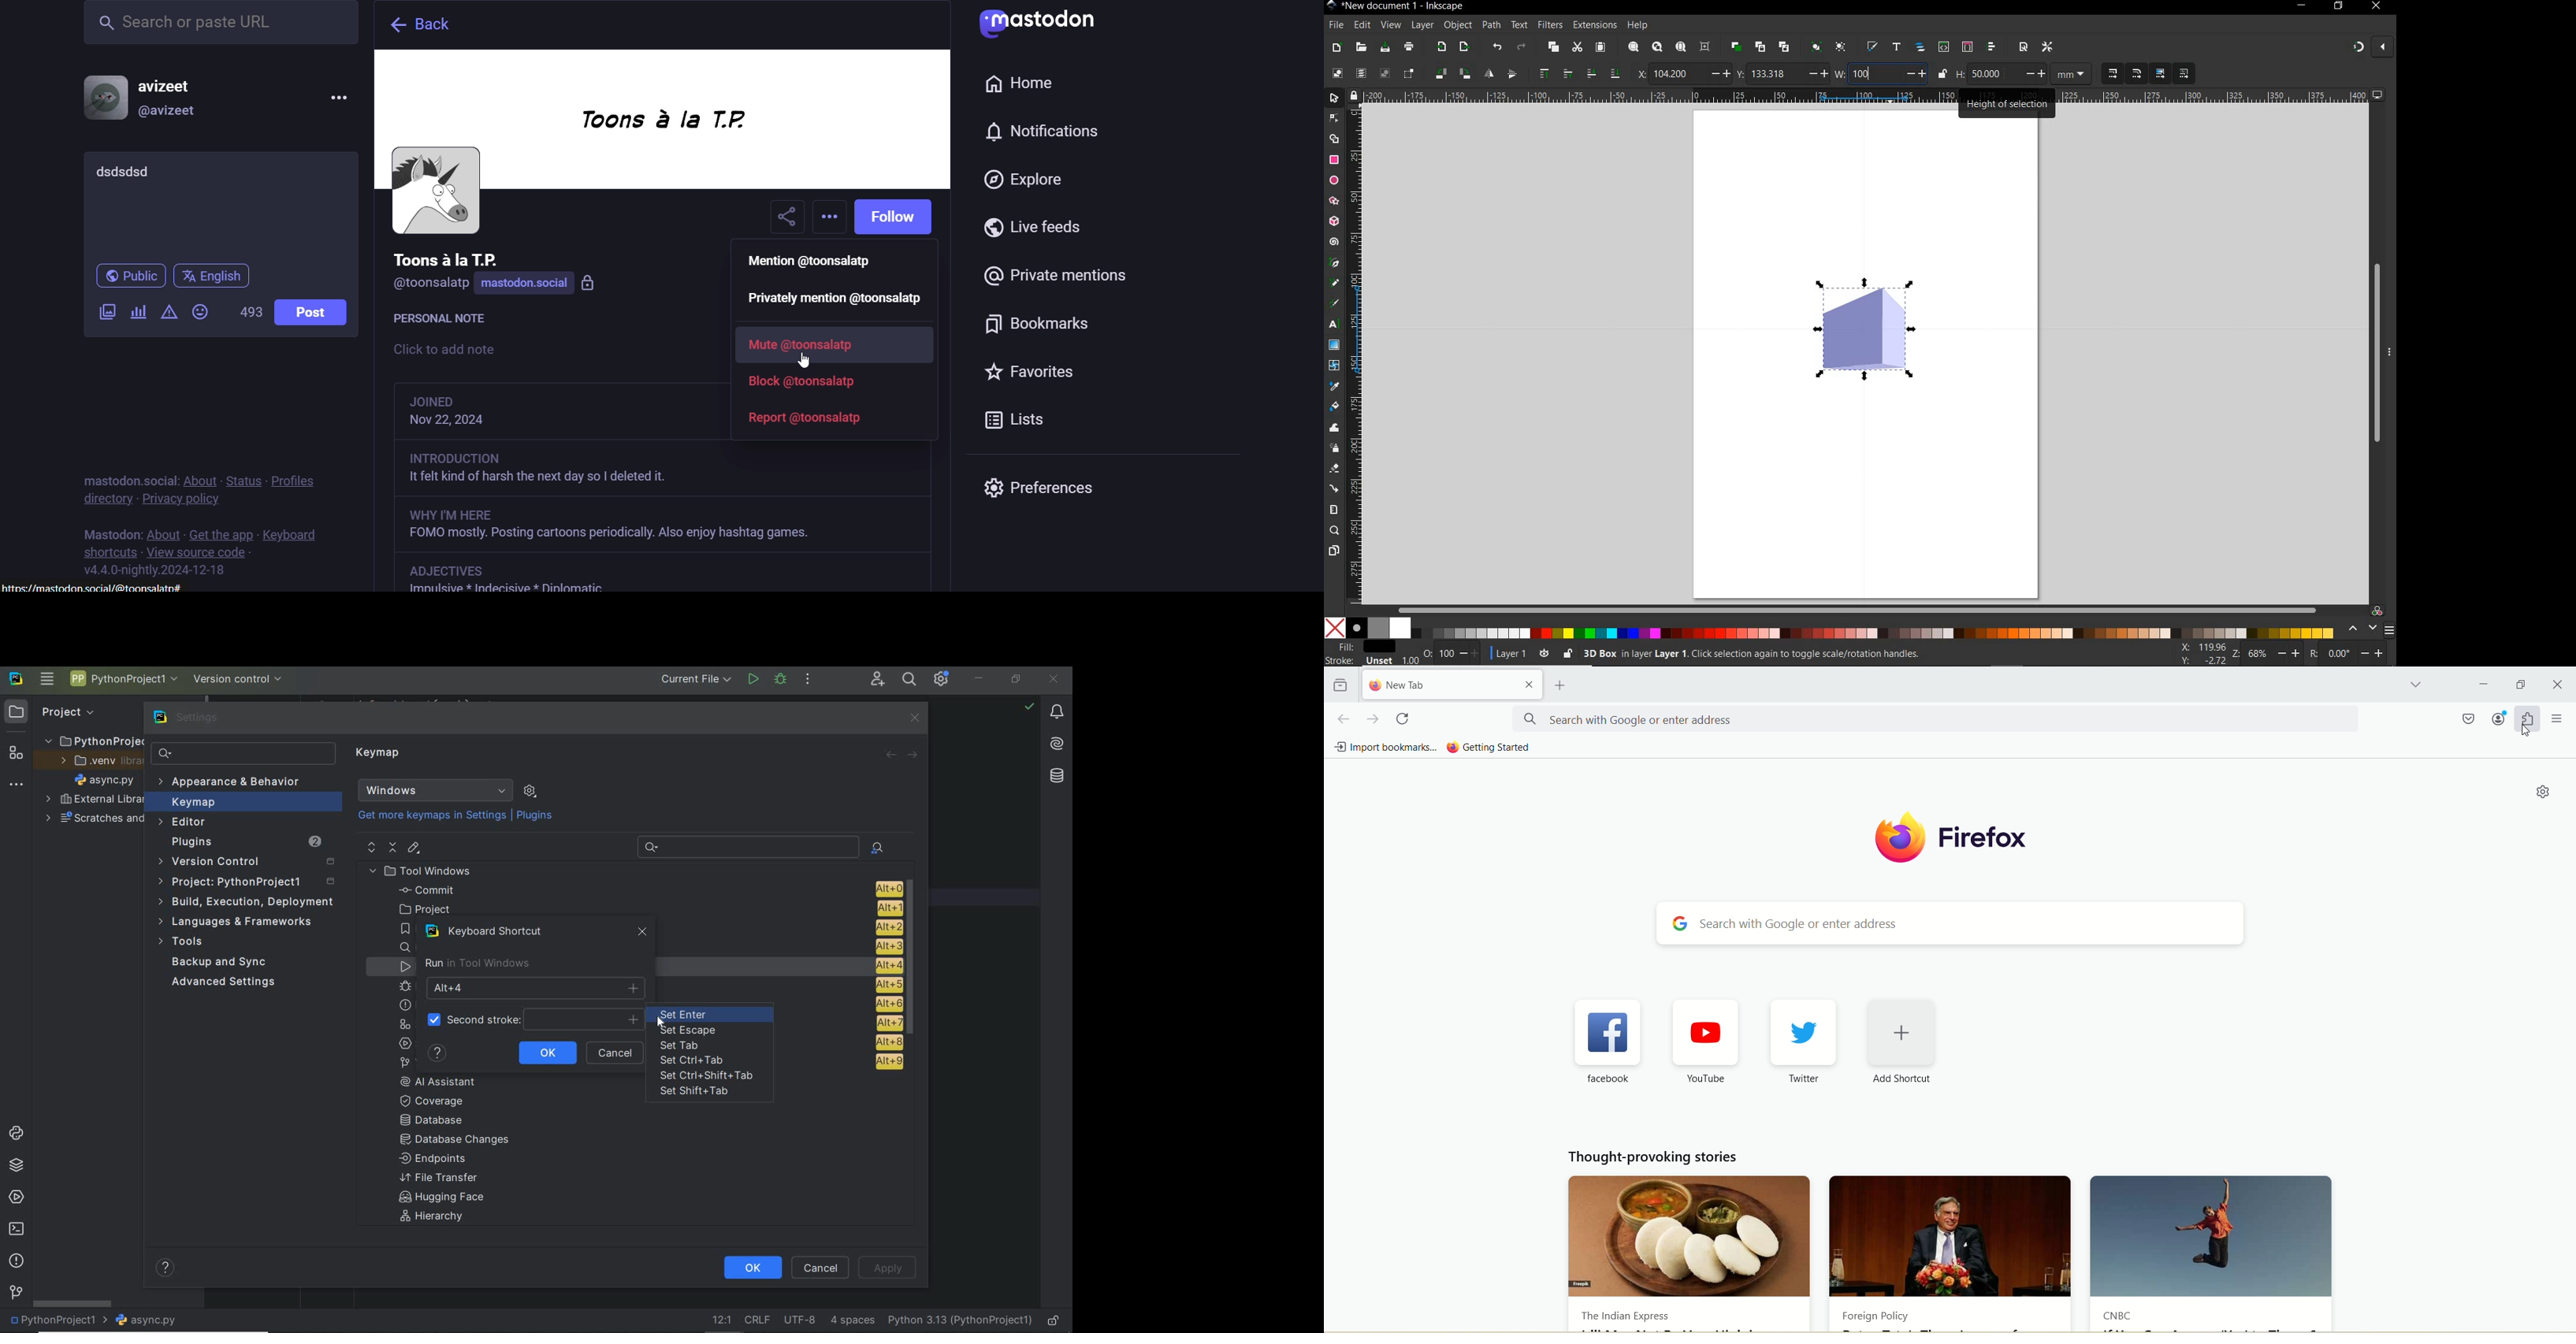 This screenshot has height=1344, width=2576. I want to click on click to add note, so click(480, 351).